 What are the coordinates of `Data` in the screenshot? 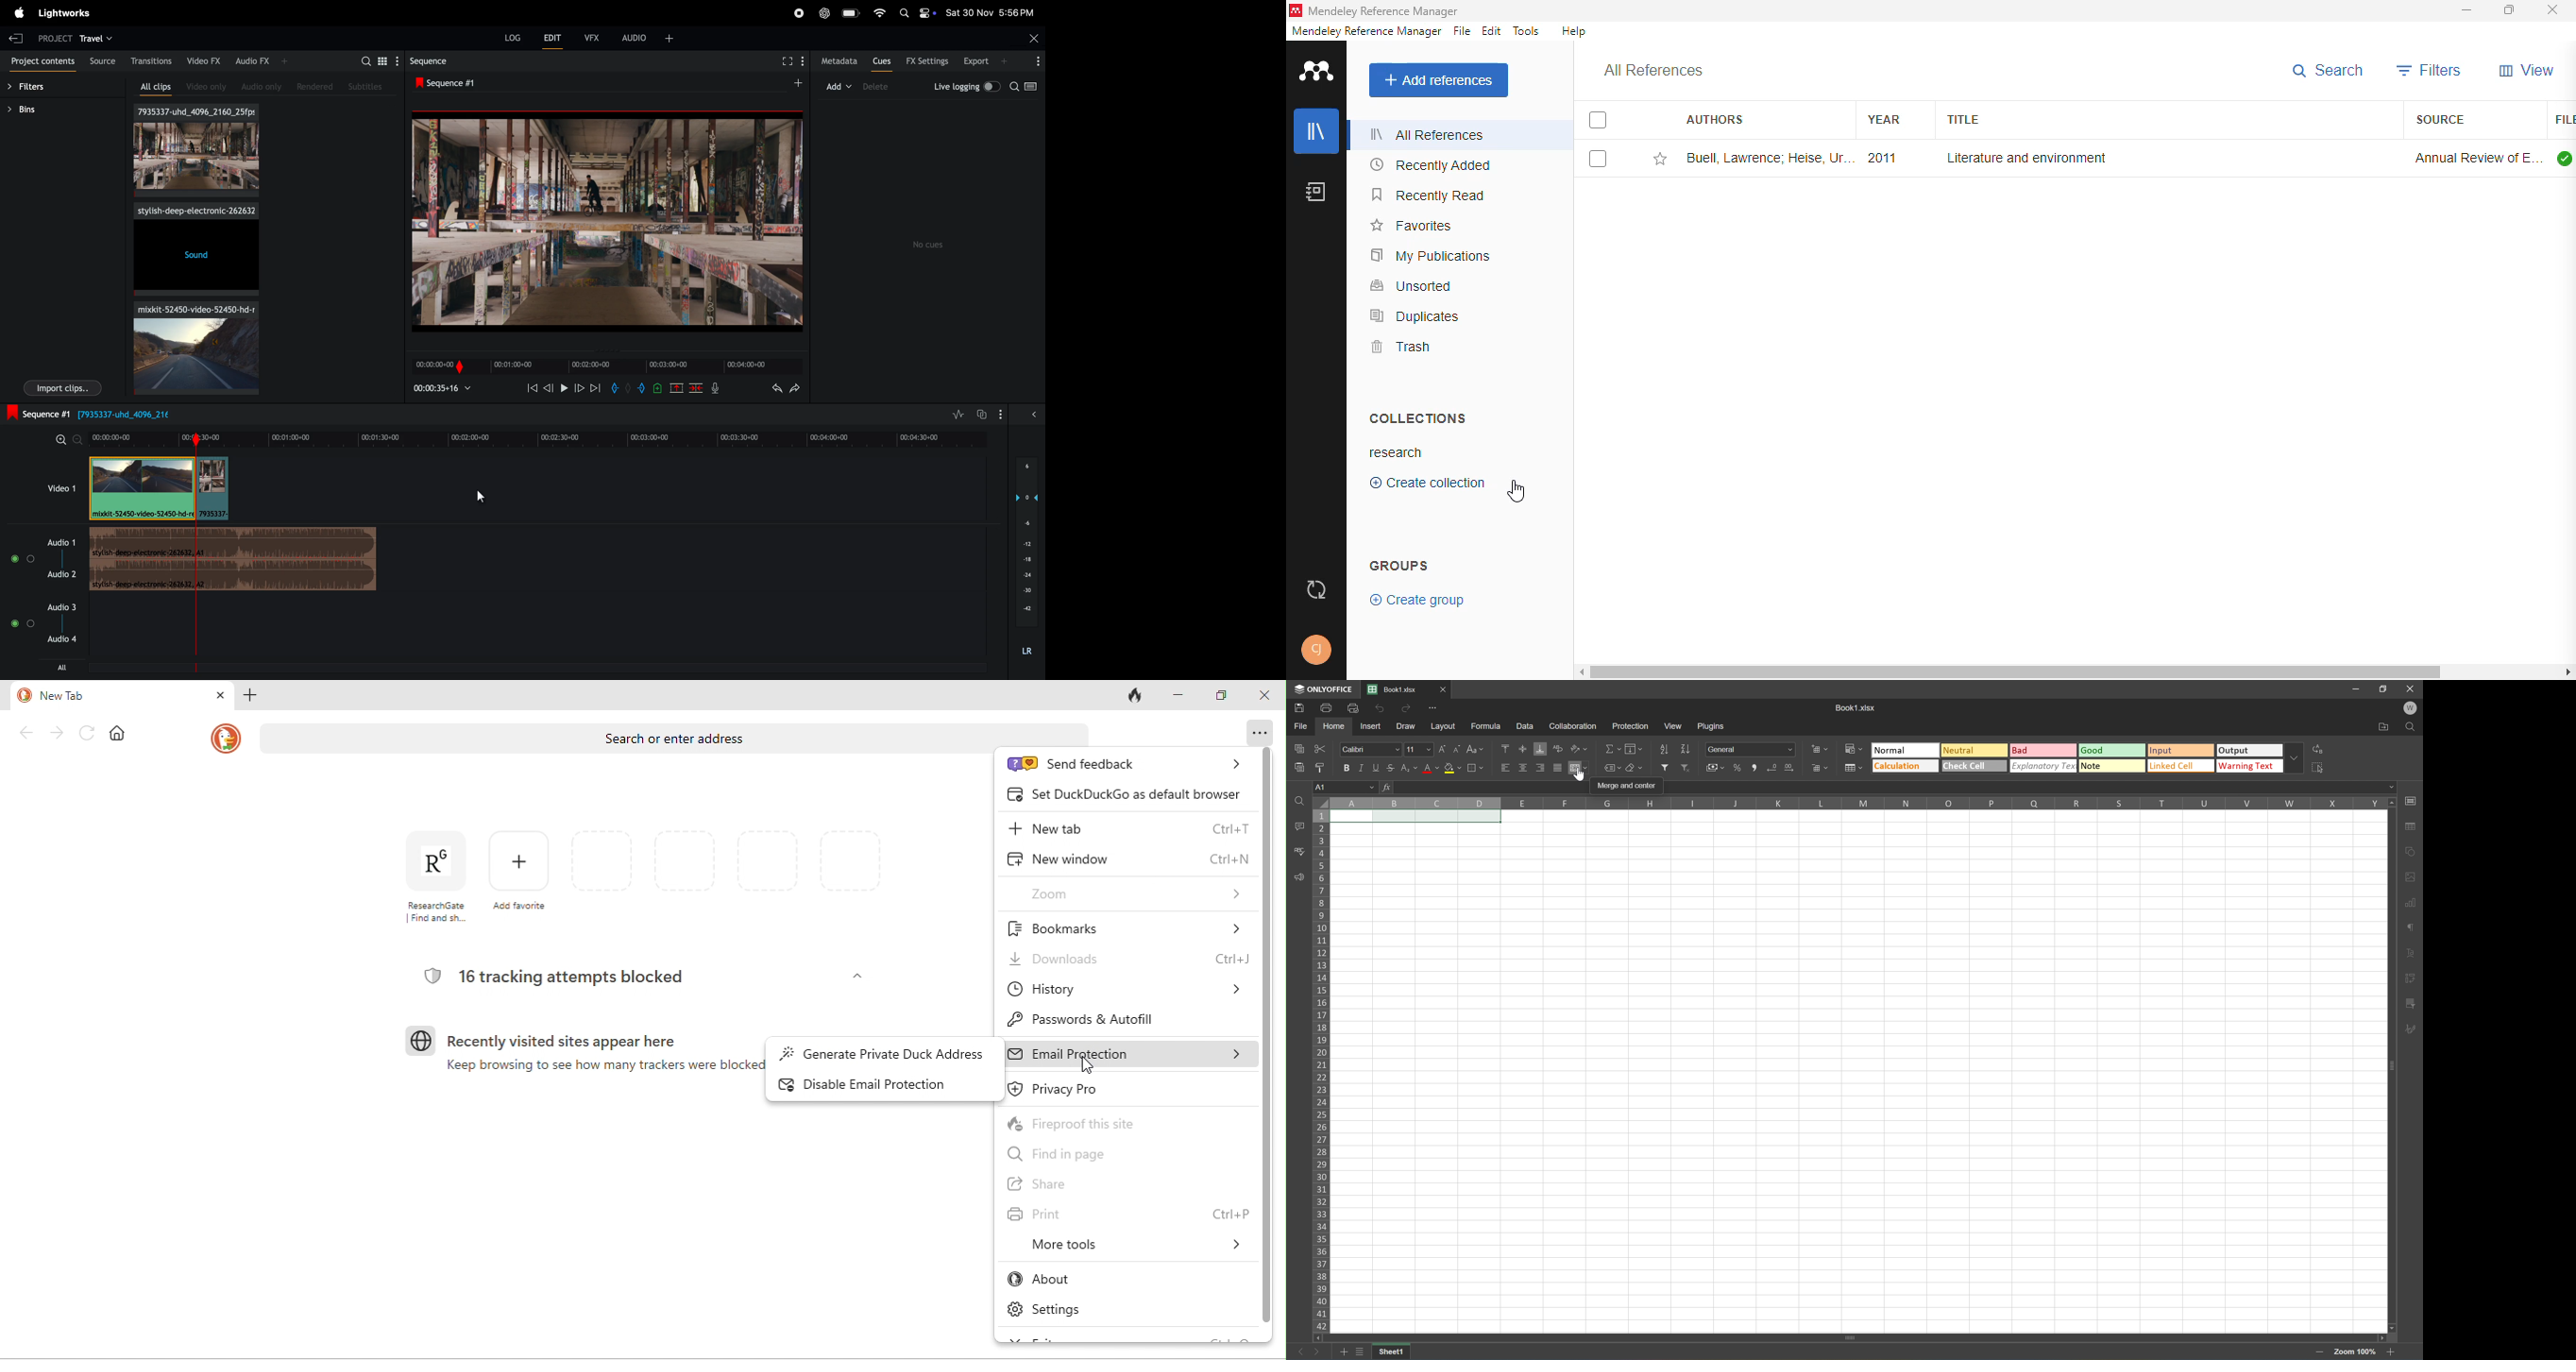 It's located at (1523, 724).